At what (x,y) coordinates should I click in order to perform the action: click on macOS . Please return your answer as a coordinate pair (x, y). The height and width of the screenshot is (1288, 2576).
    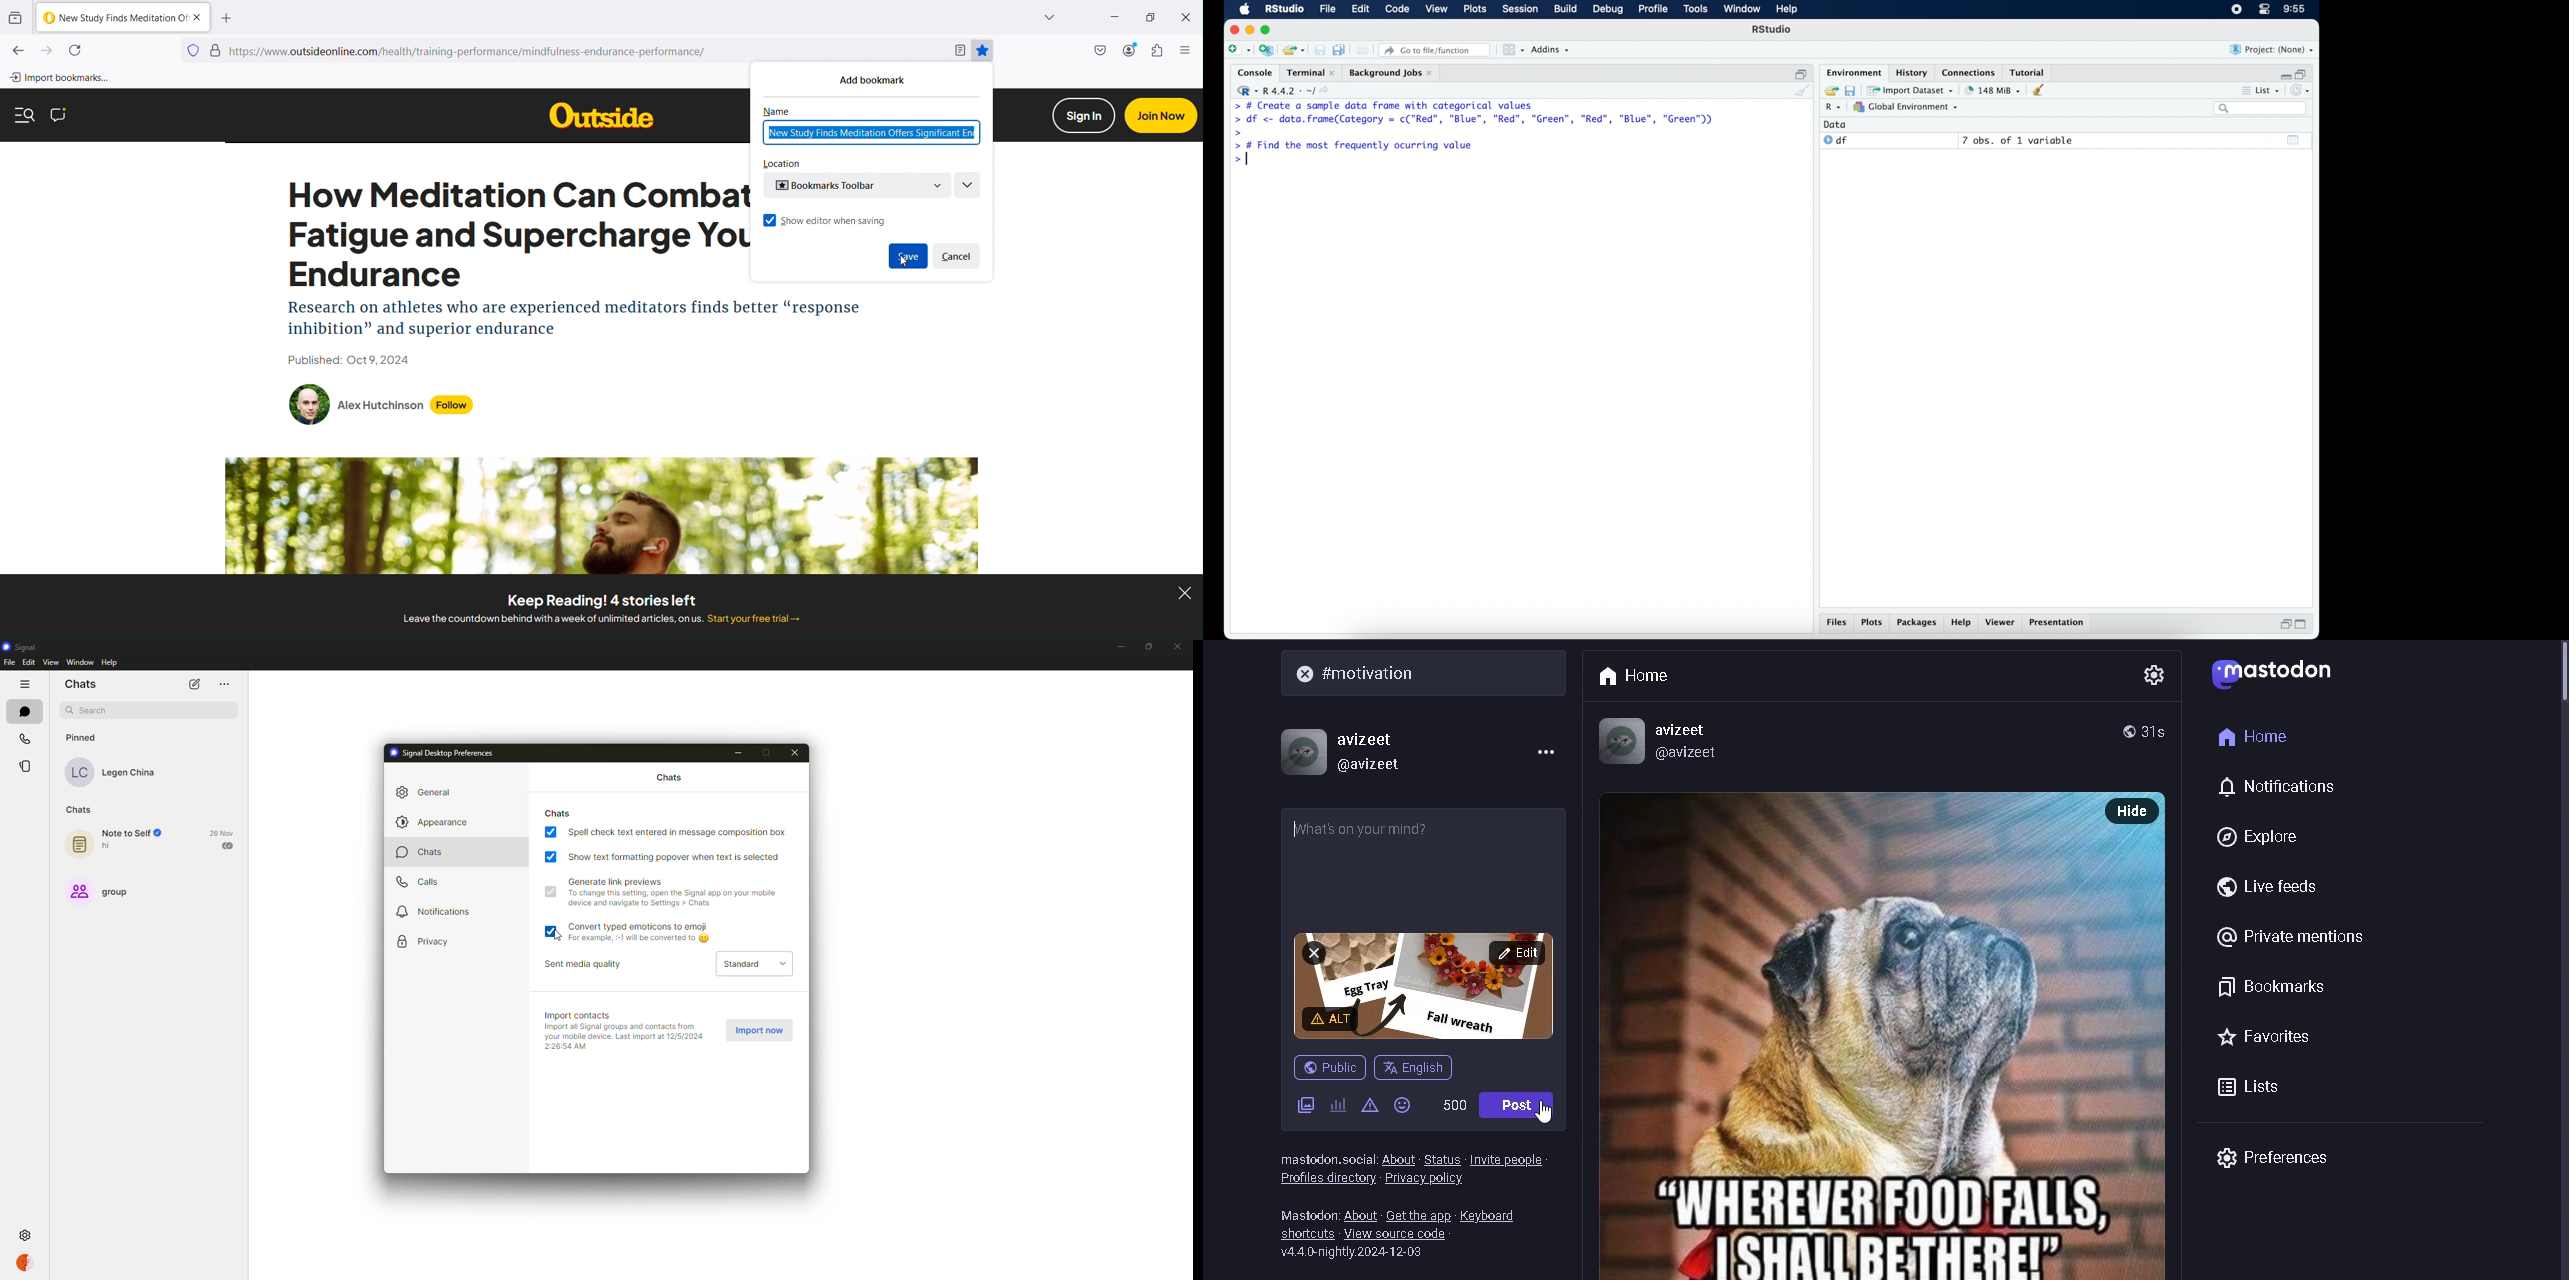
    Looking at the image, I should click on (1244, 9).